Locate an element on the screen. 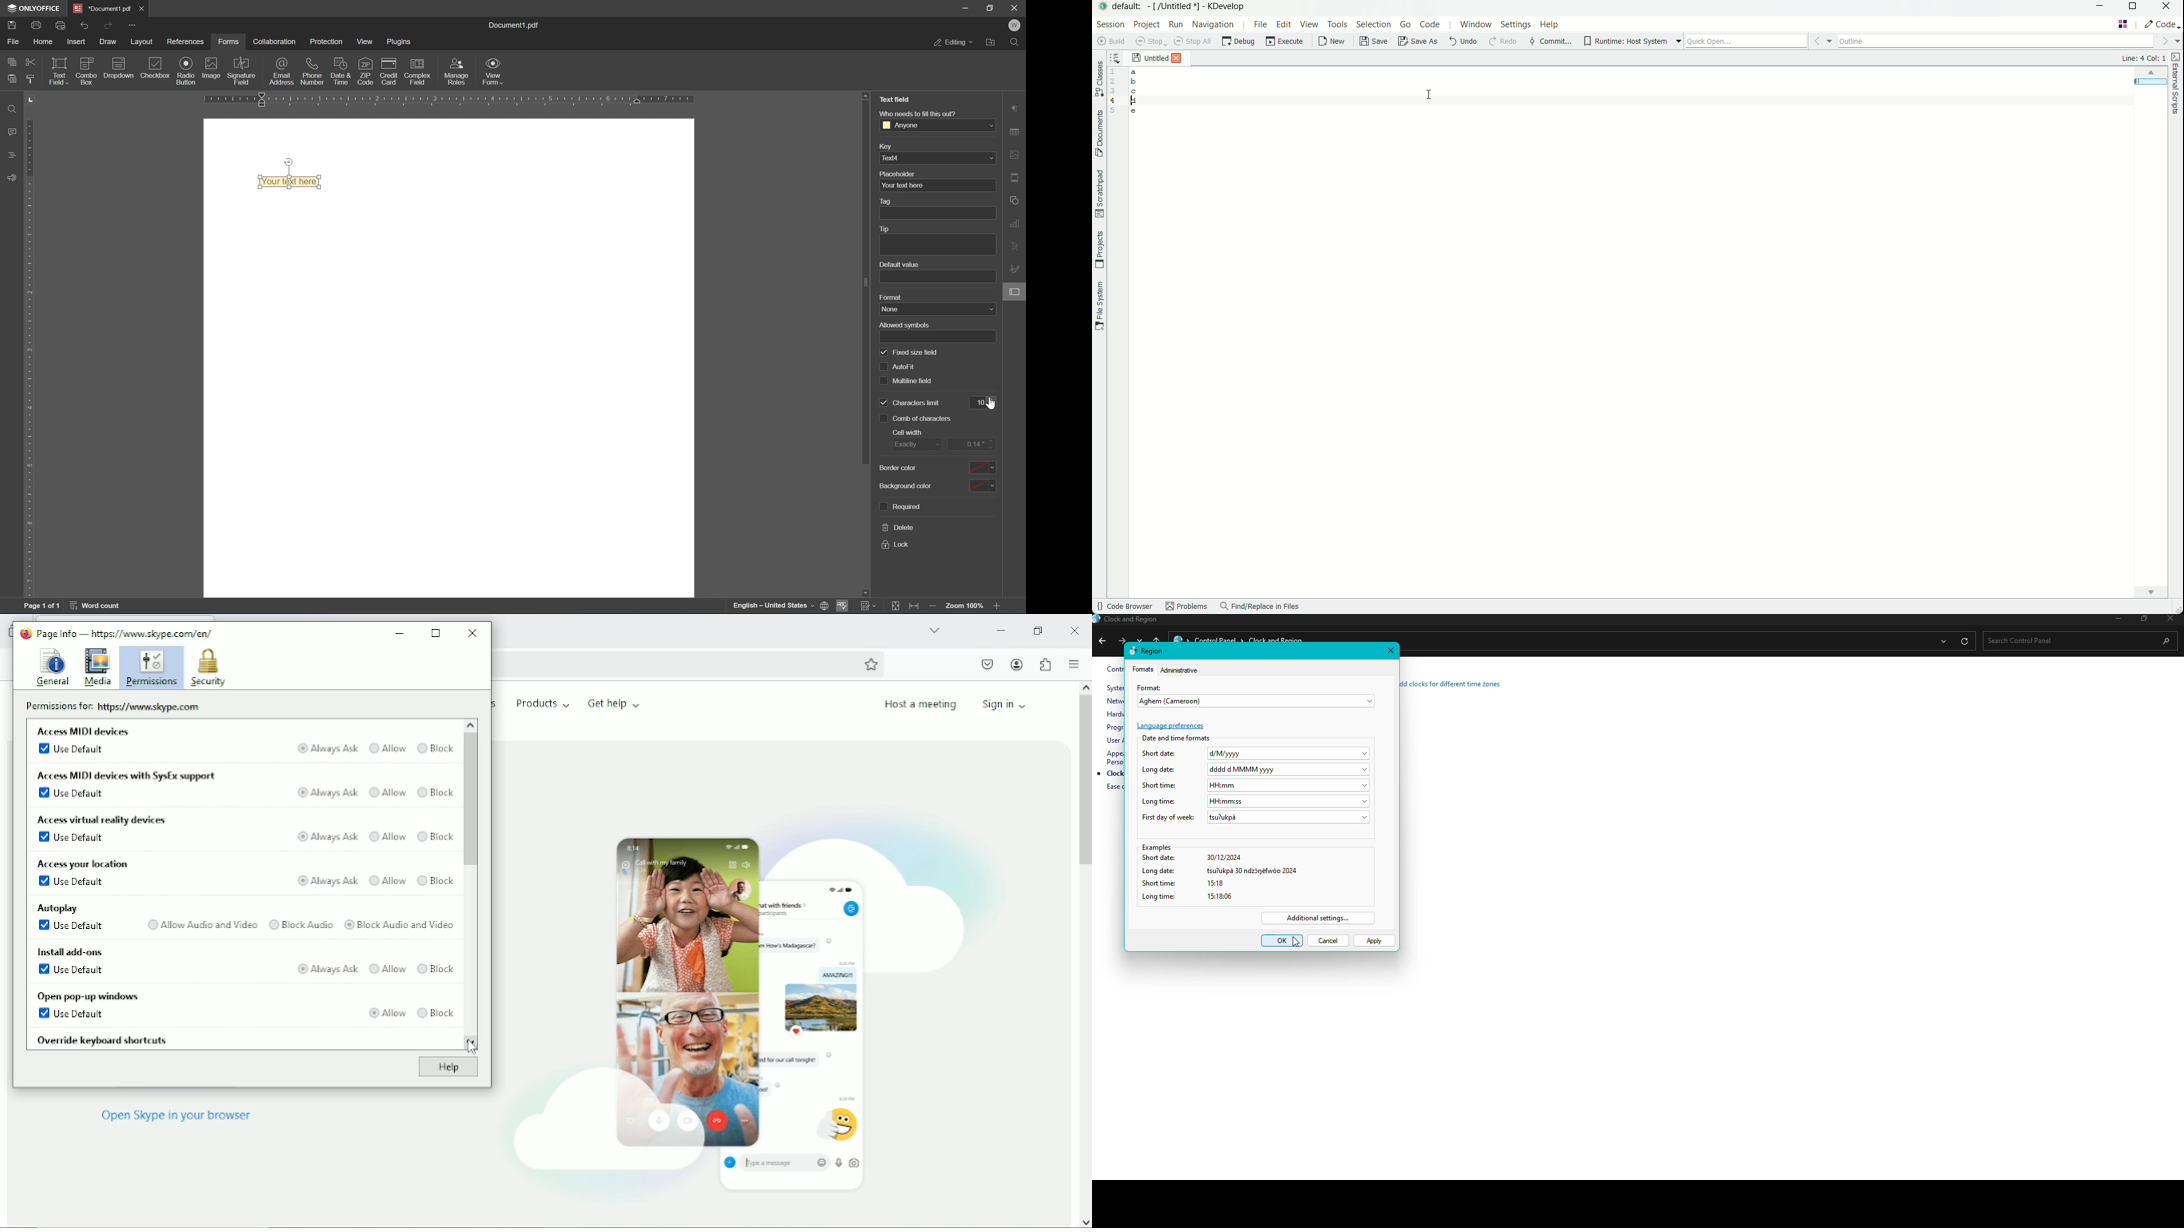 The height and width of the screenshot is (1232, 2184). zoom 100% is located at coordinates (963, 606).